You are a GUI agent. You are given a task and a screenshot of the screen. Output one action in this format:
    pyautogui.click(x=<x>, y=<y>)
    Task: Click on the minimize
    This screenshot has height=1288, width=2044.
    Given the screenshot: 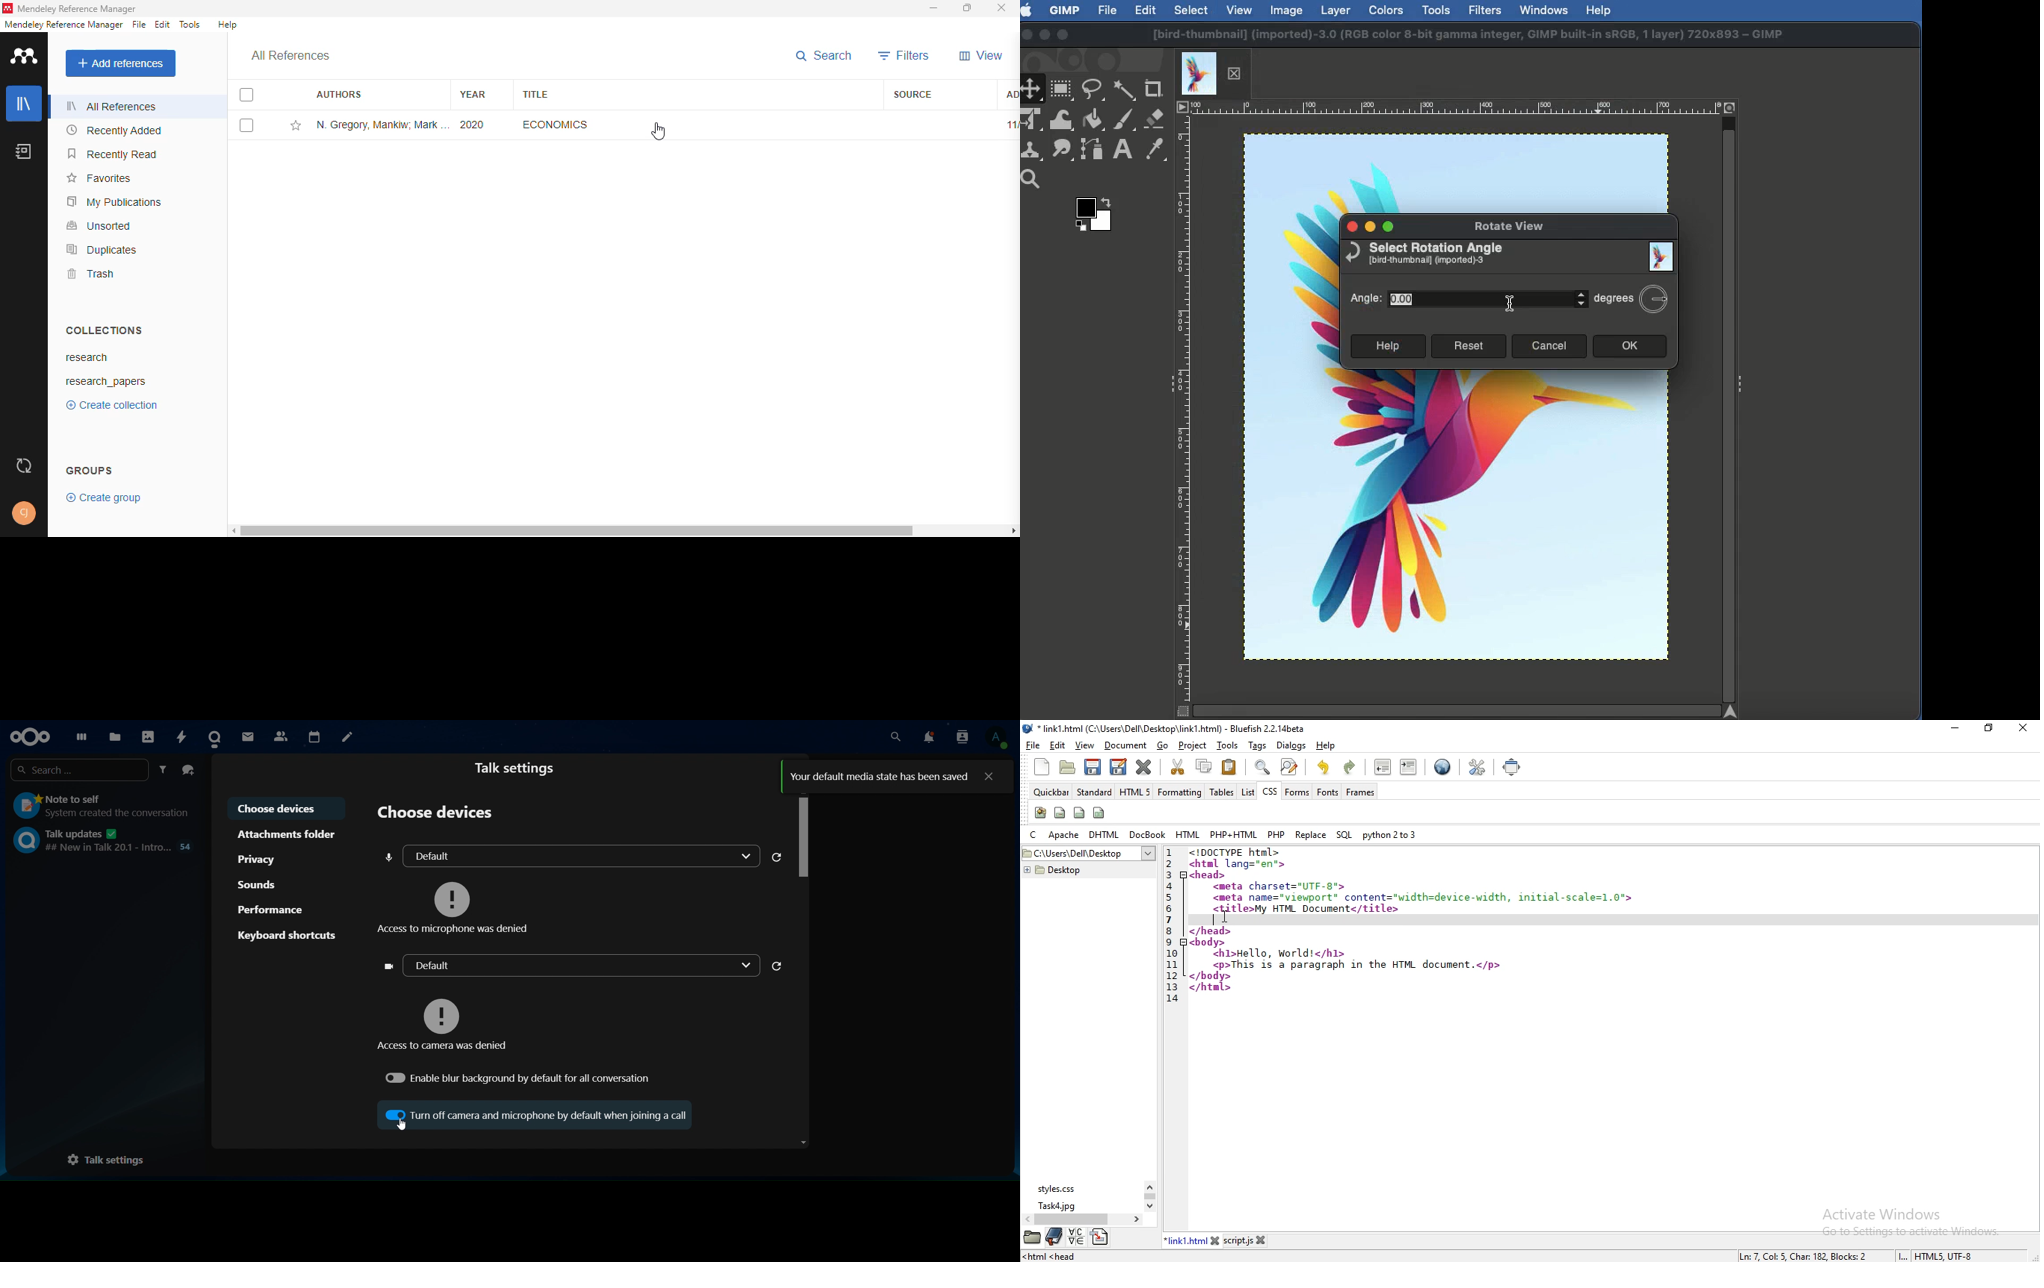 What is the action you would take?
    pyautogui.click(x=933, y=8)
    